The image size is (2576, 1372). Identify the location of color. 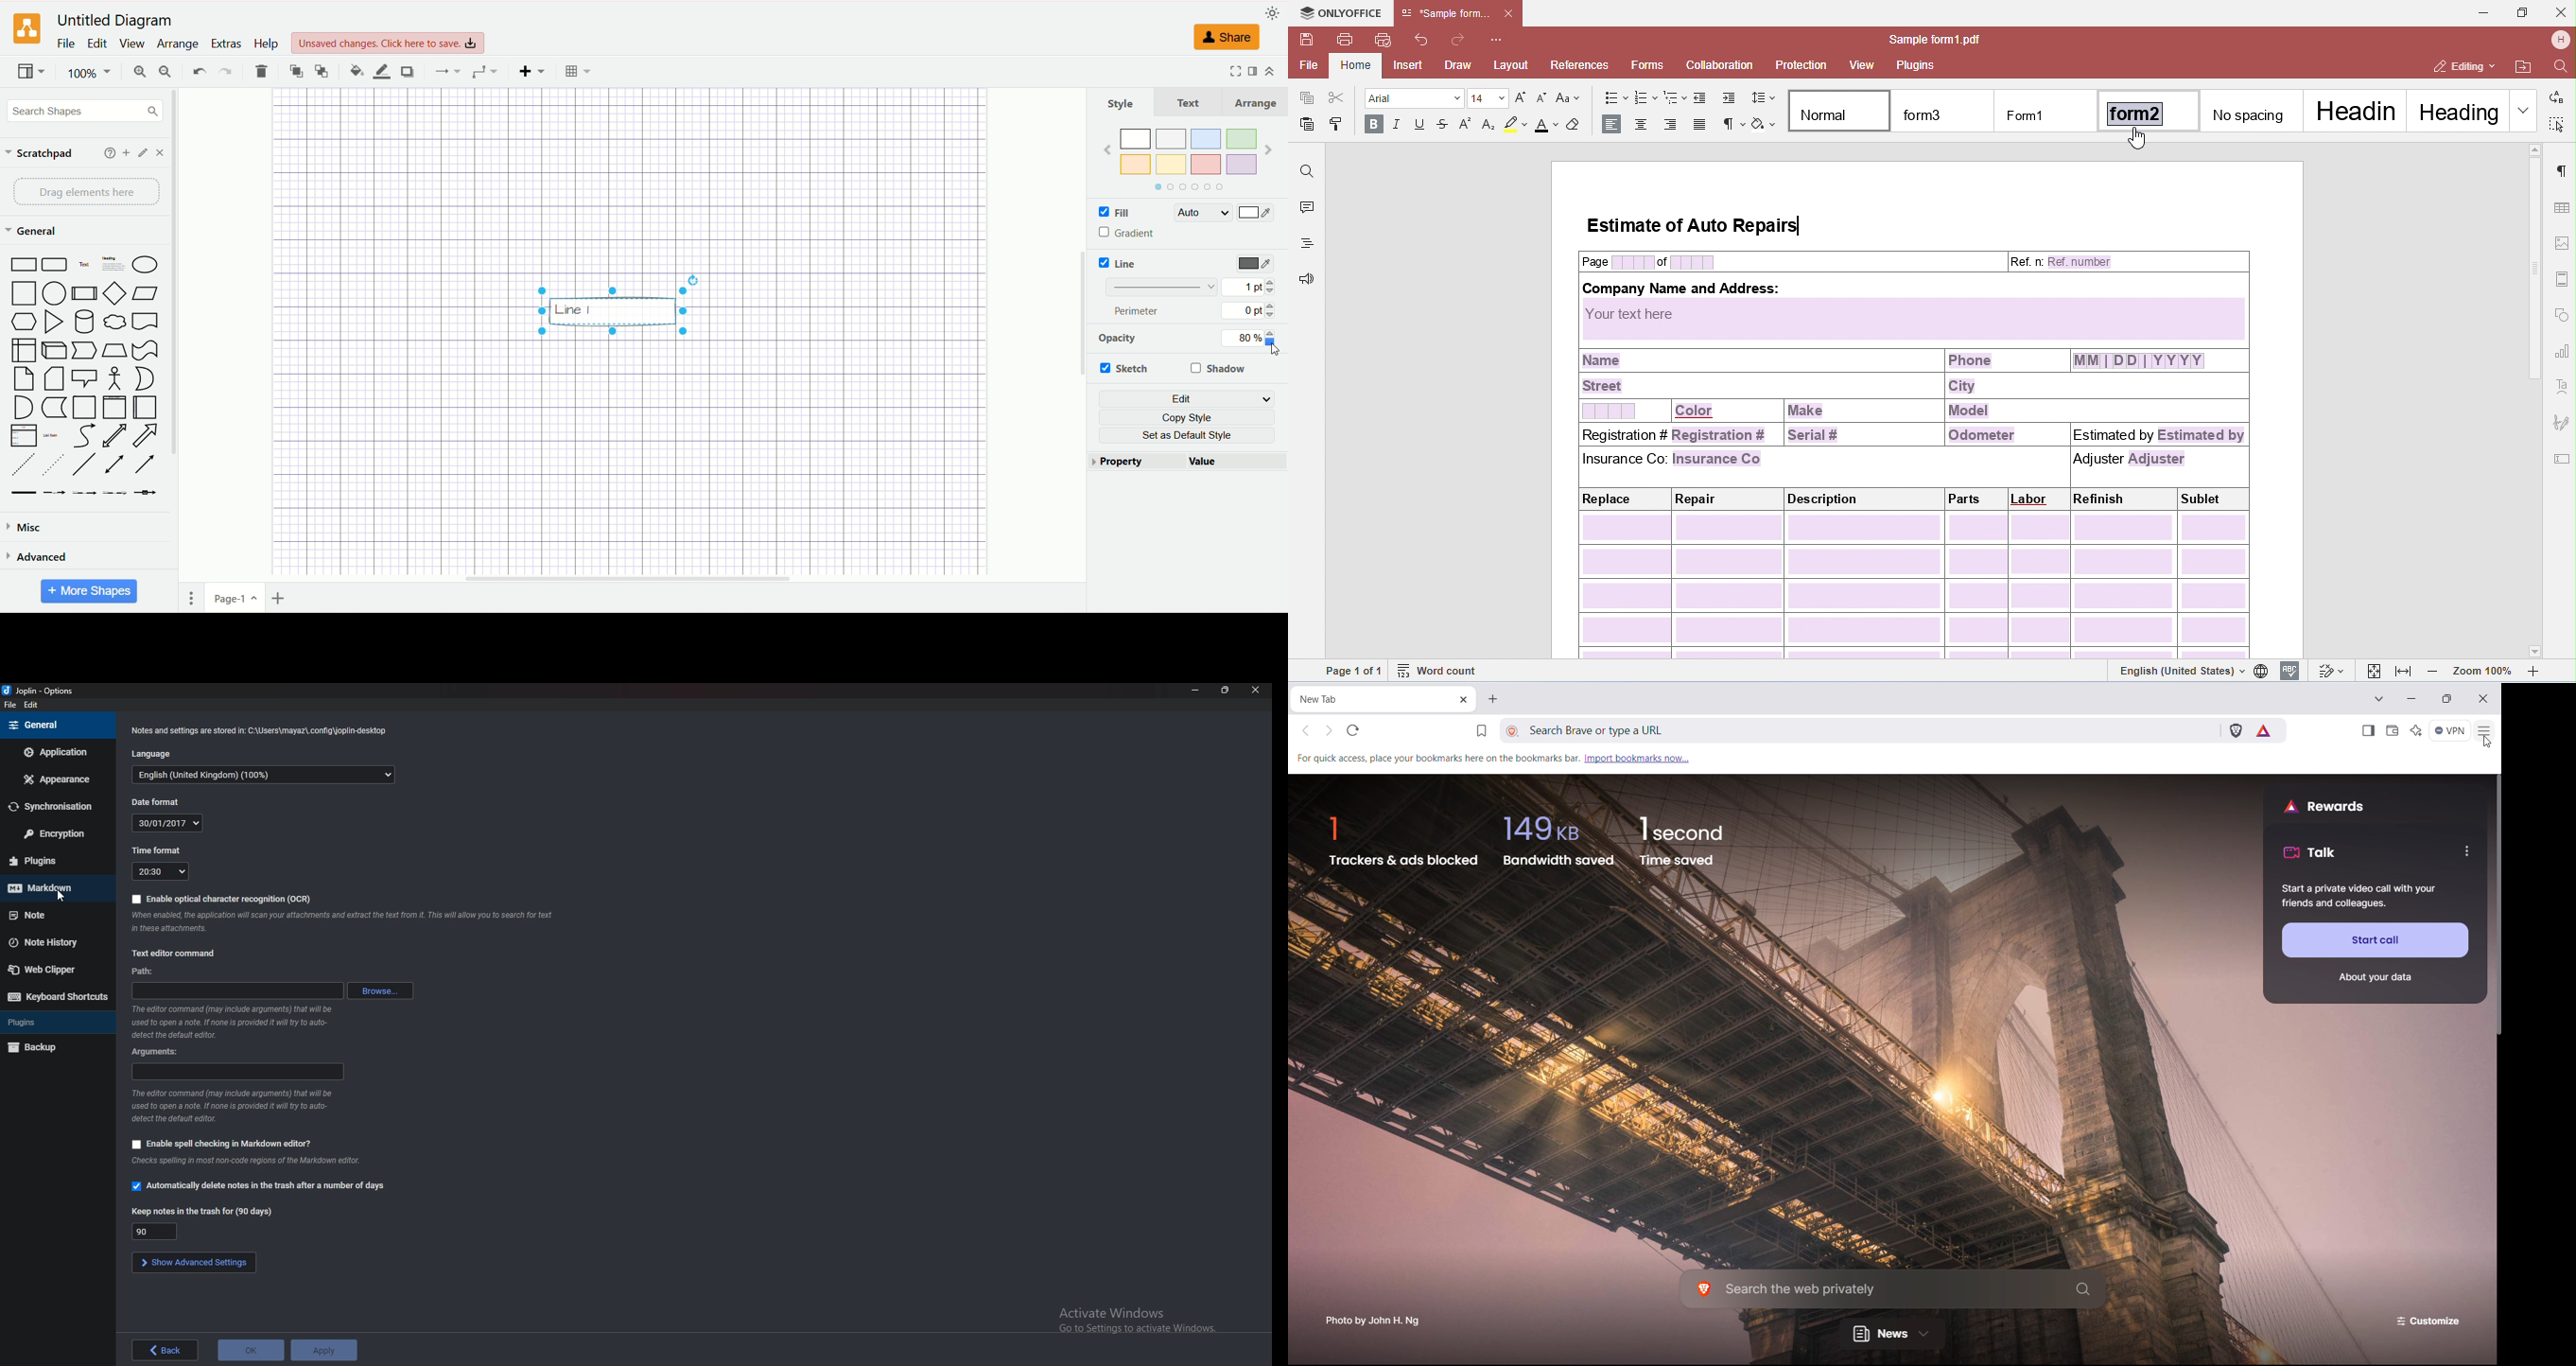
(1256, 264).